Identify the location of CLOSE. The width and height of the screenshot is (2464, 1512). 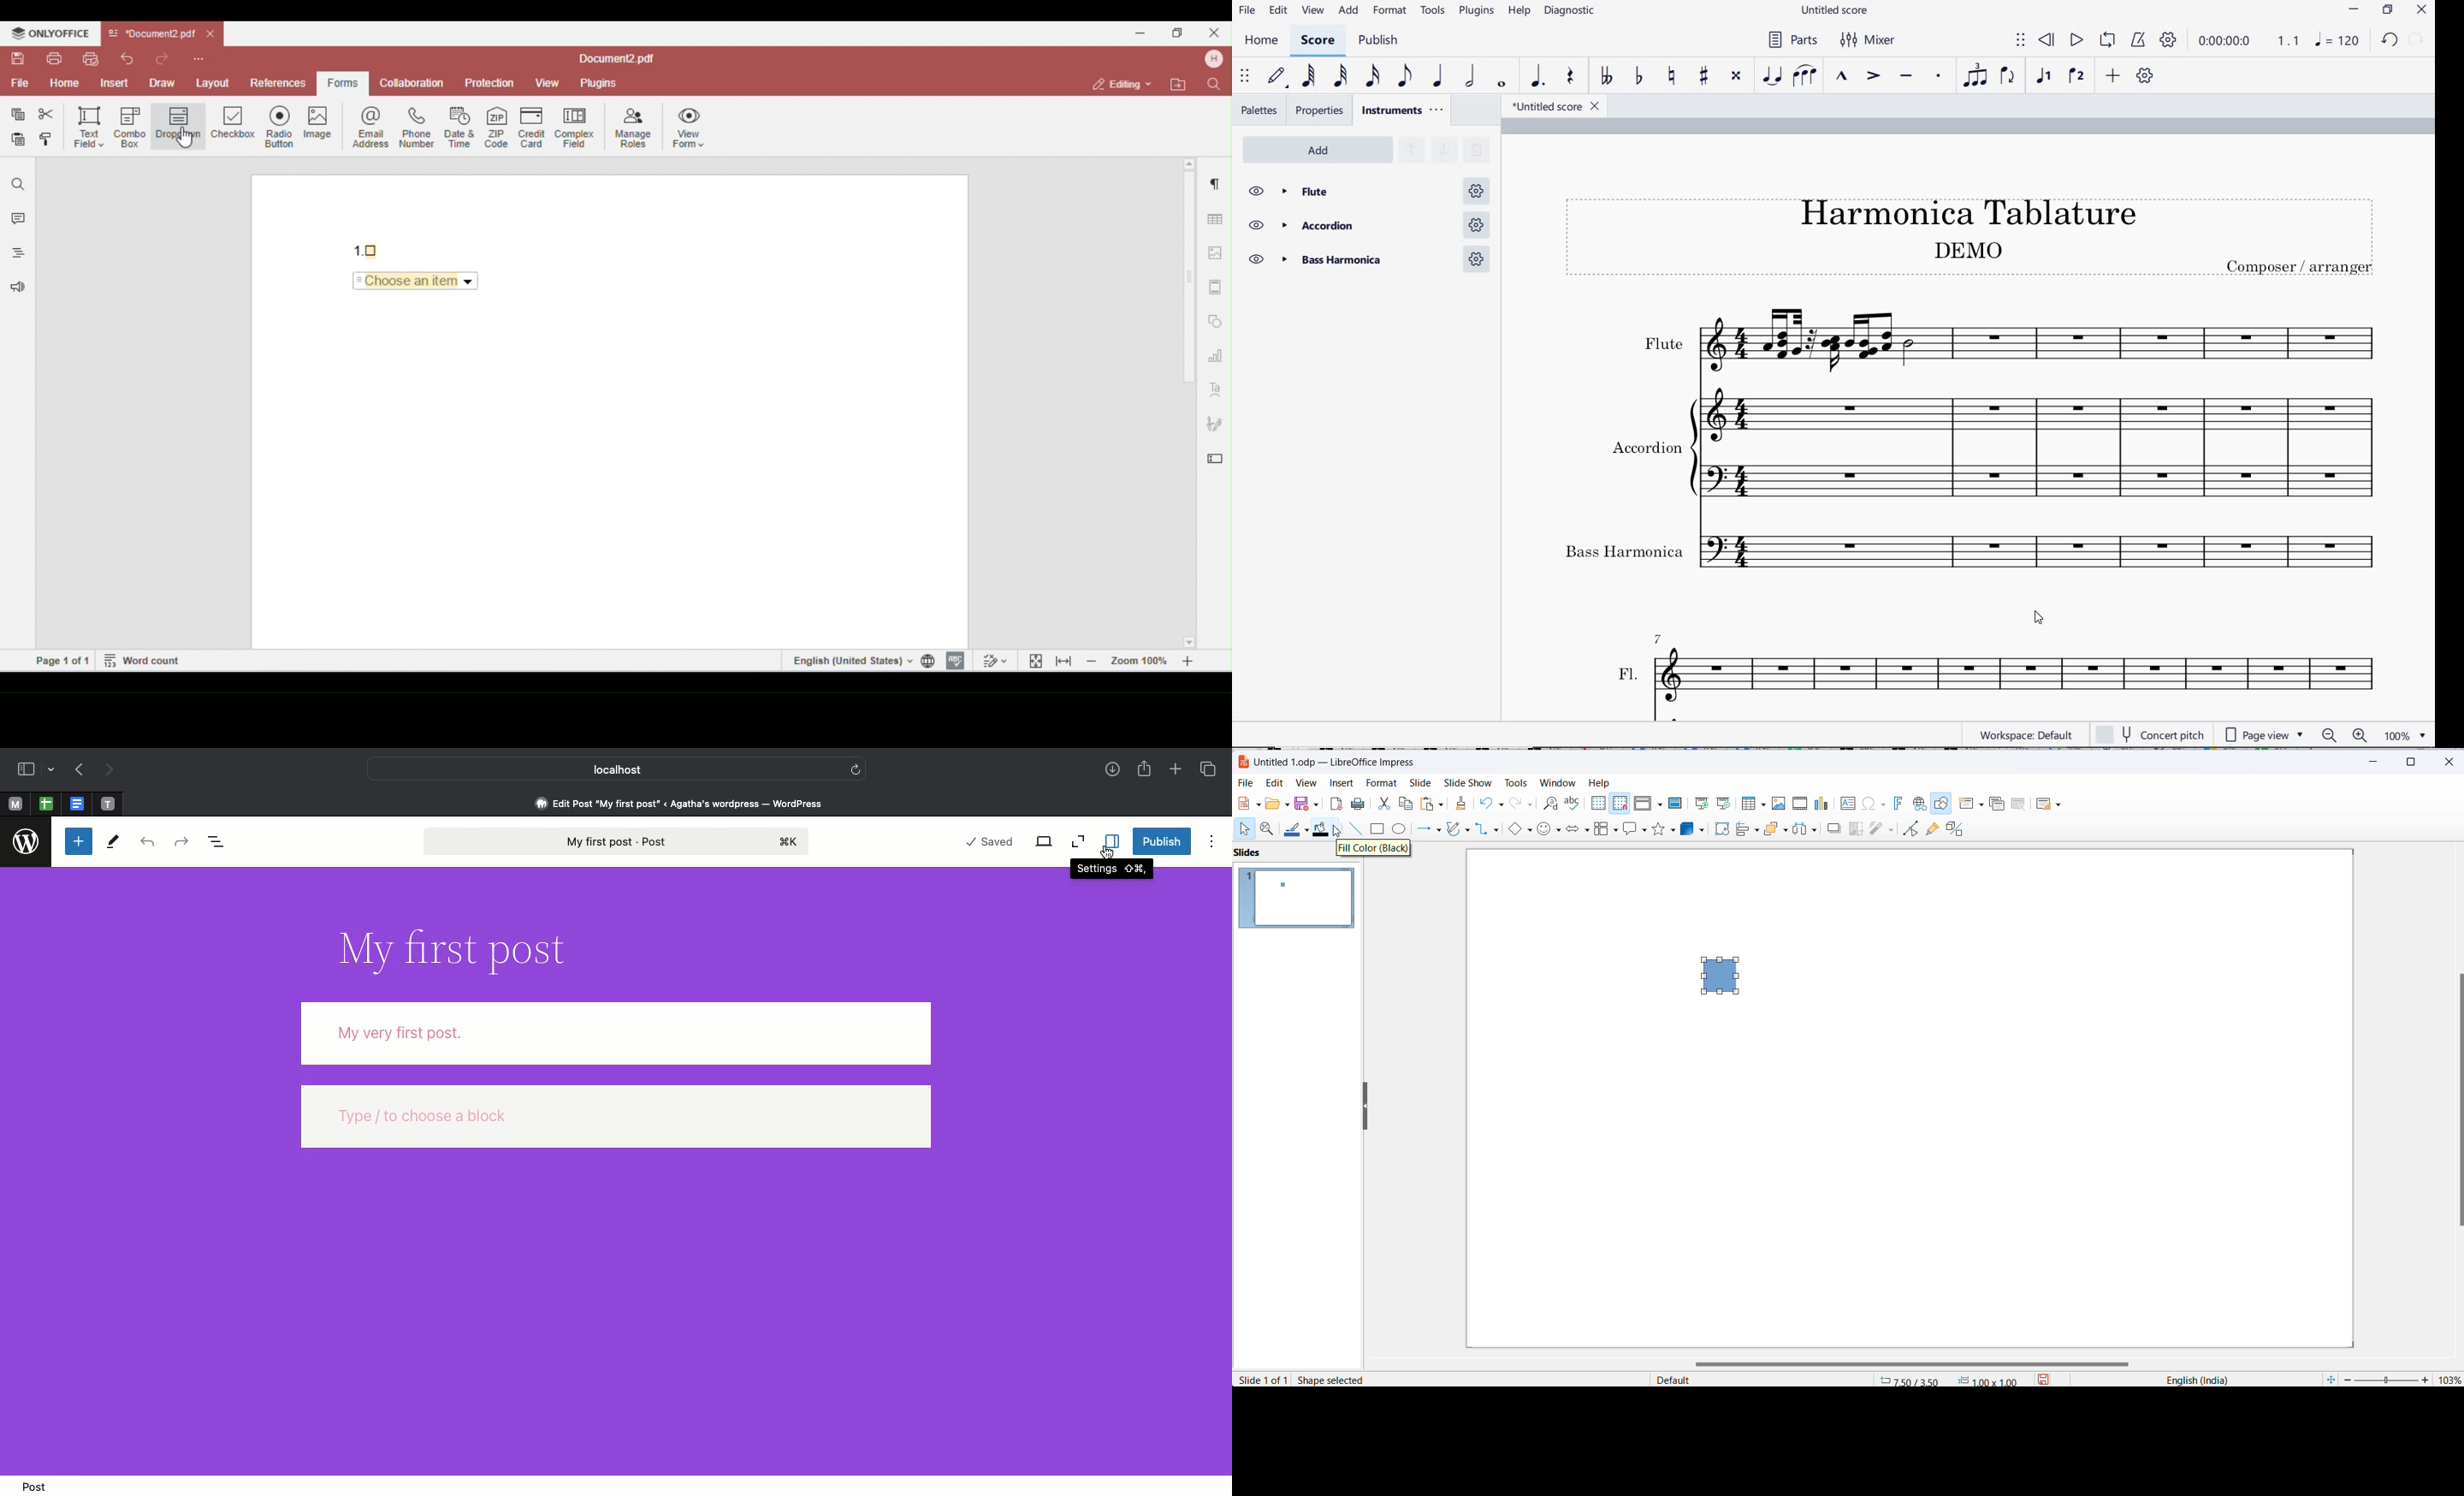
(2421, 9).